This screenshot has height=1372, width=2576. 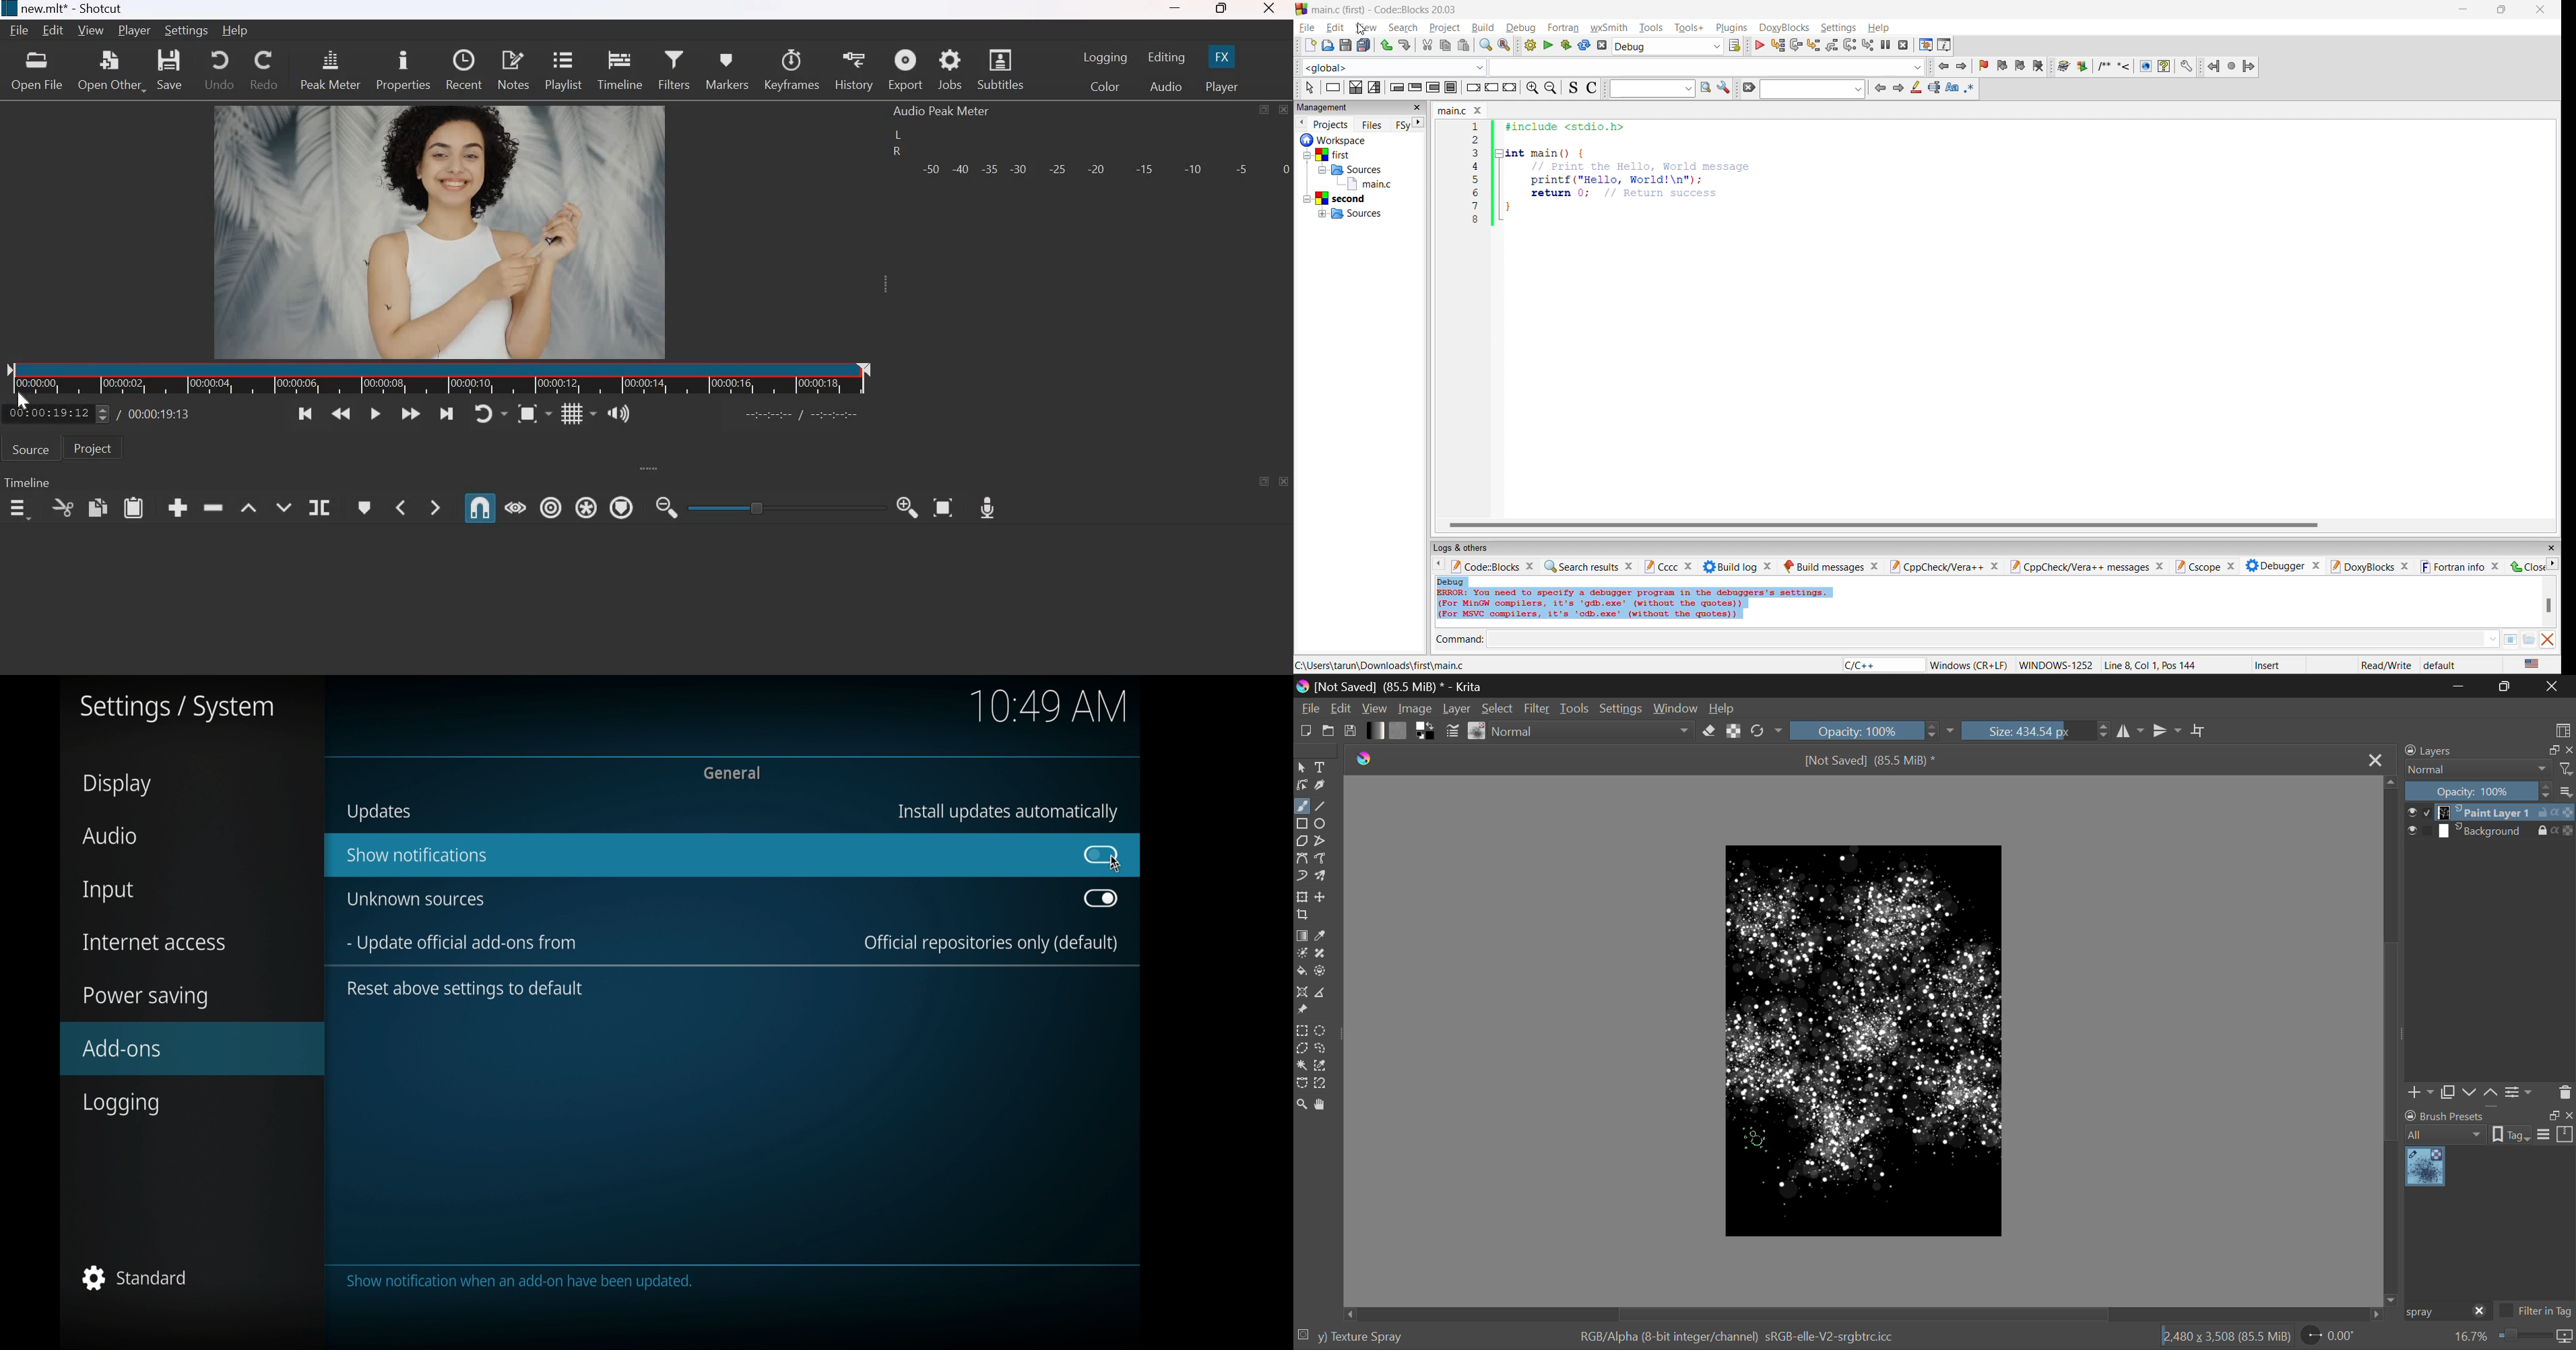 What do you see at coordinates (734, 773) in the screenshot?
I see `general` at bounding box center [734, 773].